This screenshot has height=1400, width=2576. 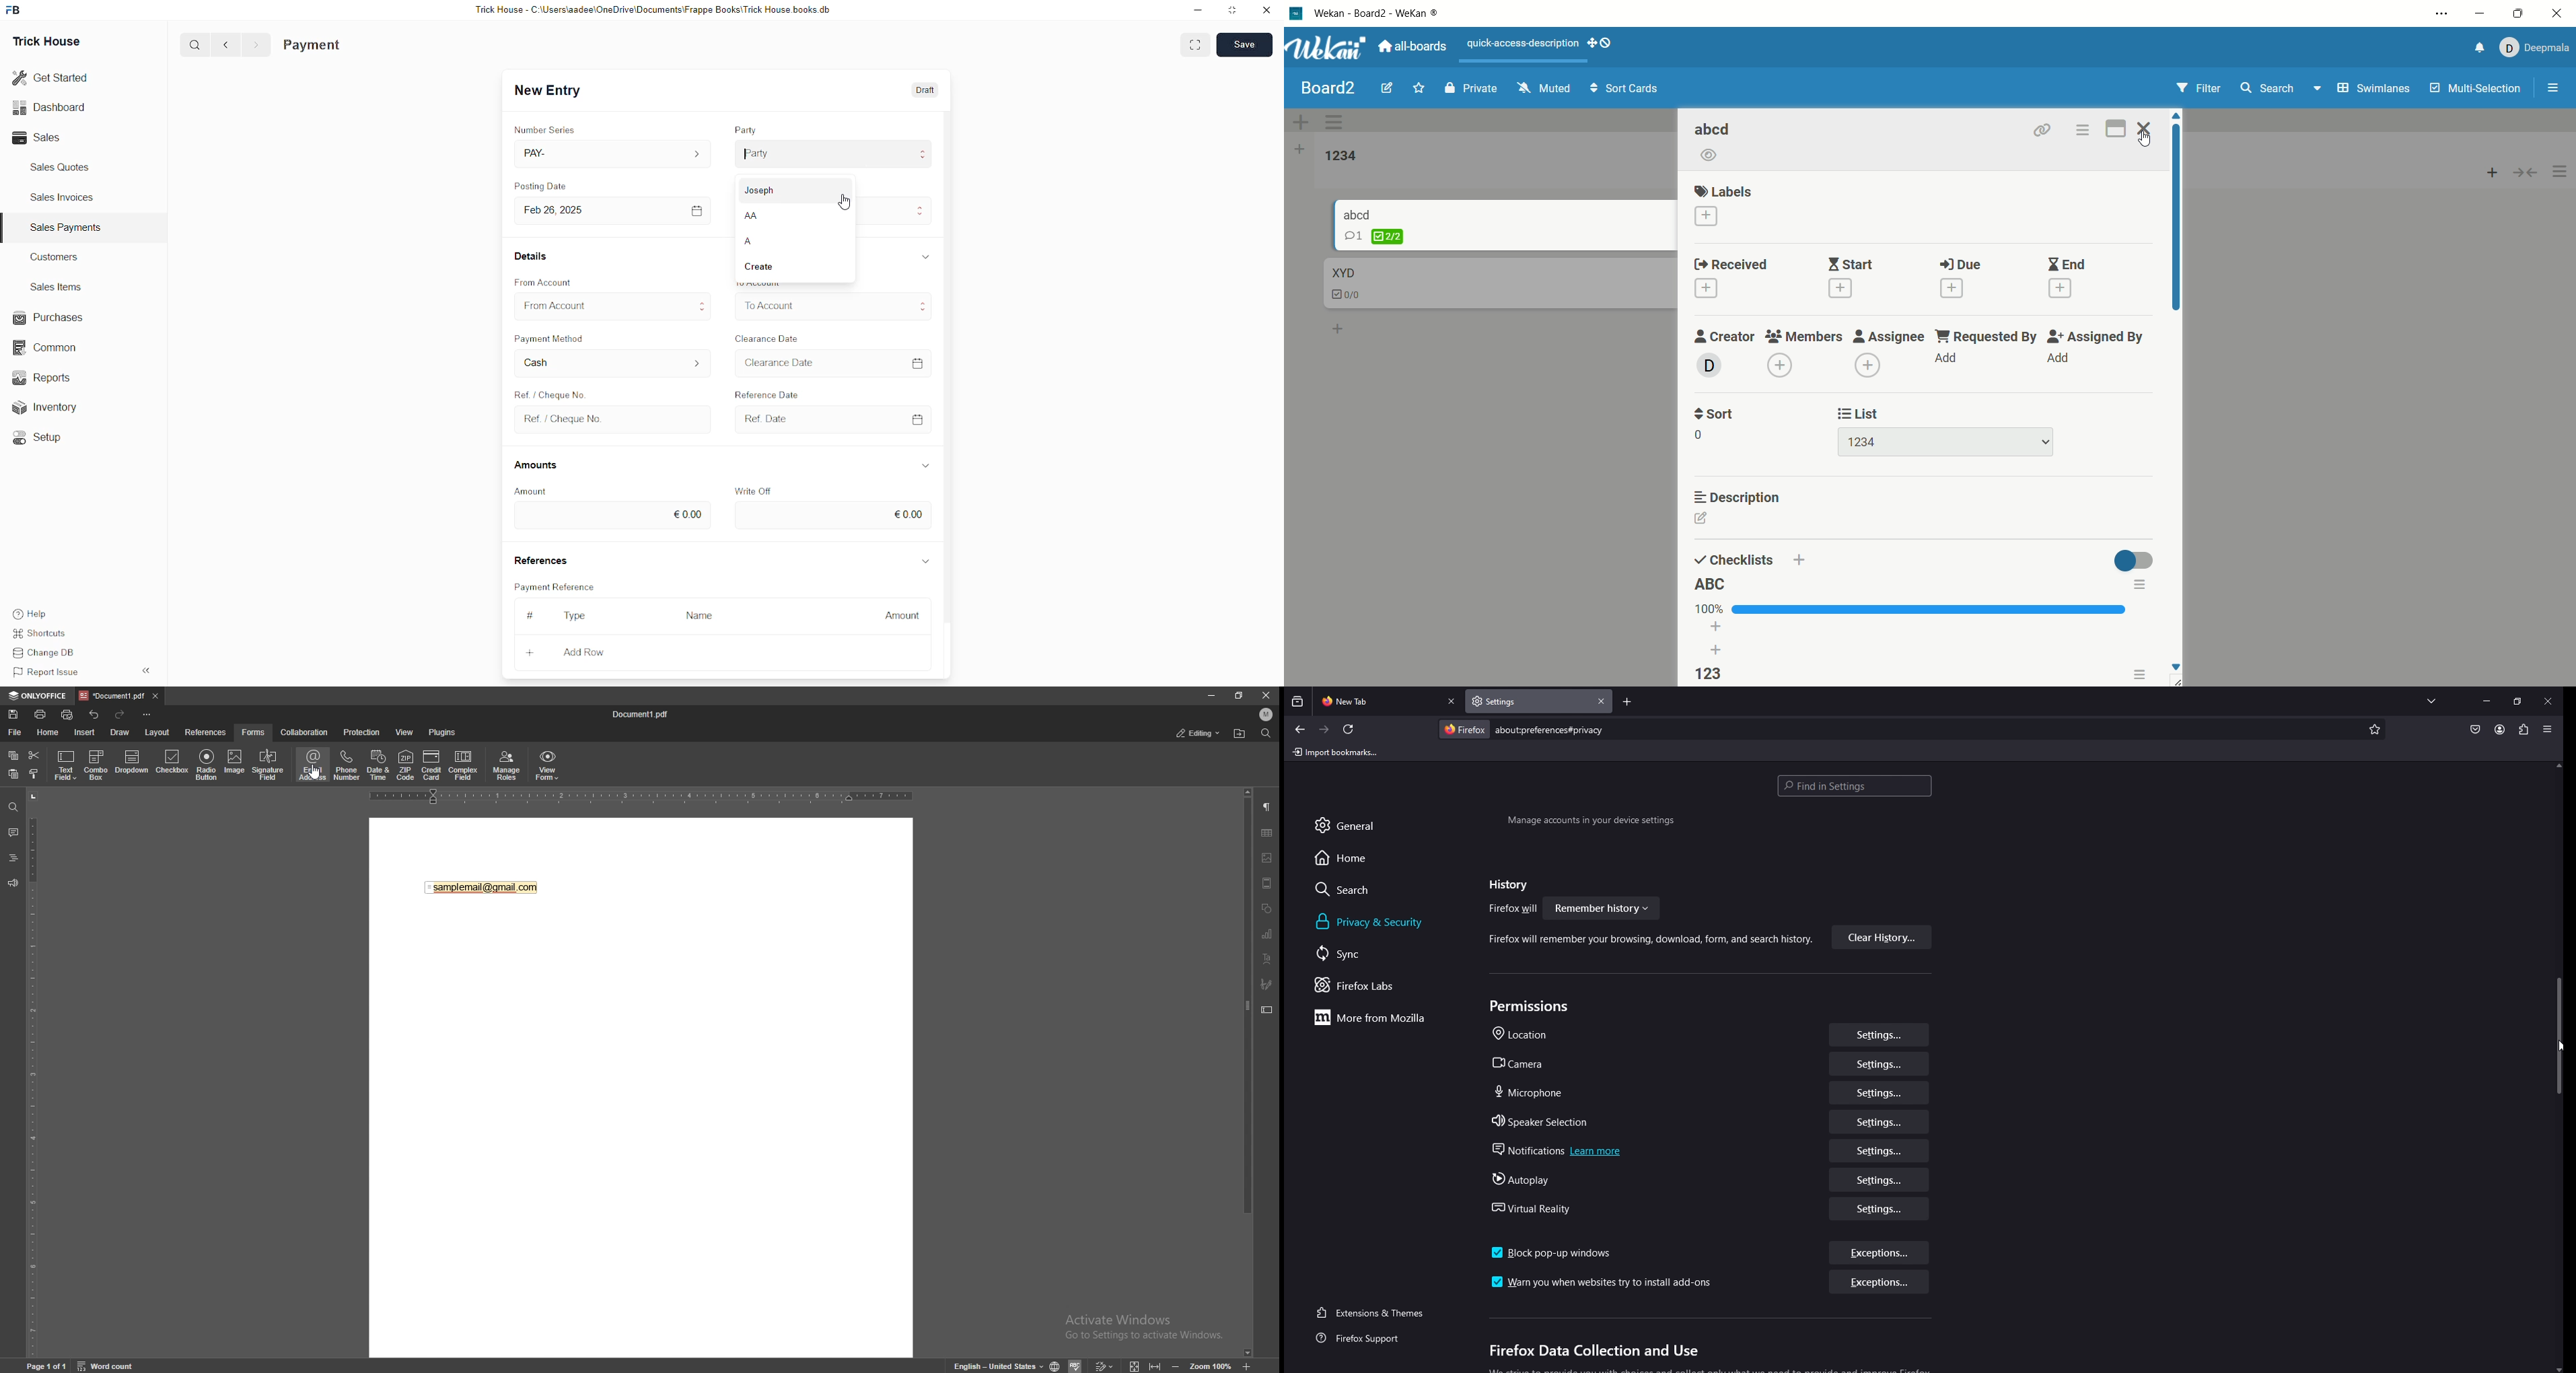 I want to click on Create, so click(x=793, y=269).